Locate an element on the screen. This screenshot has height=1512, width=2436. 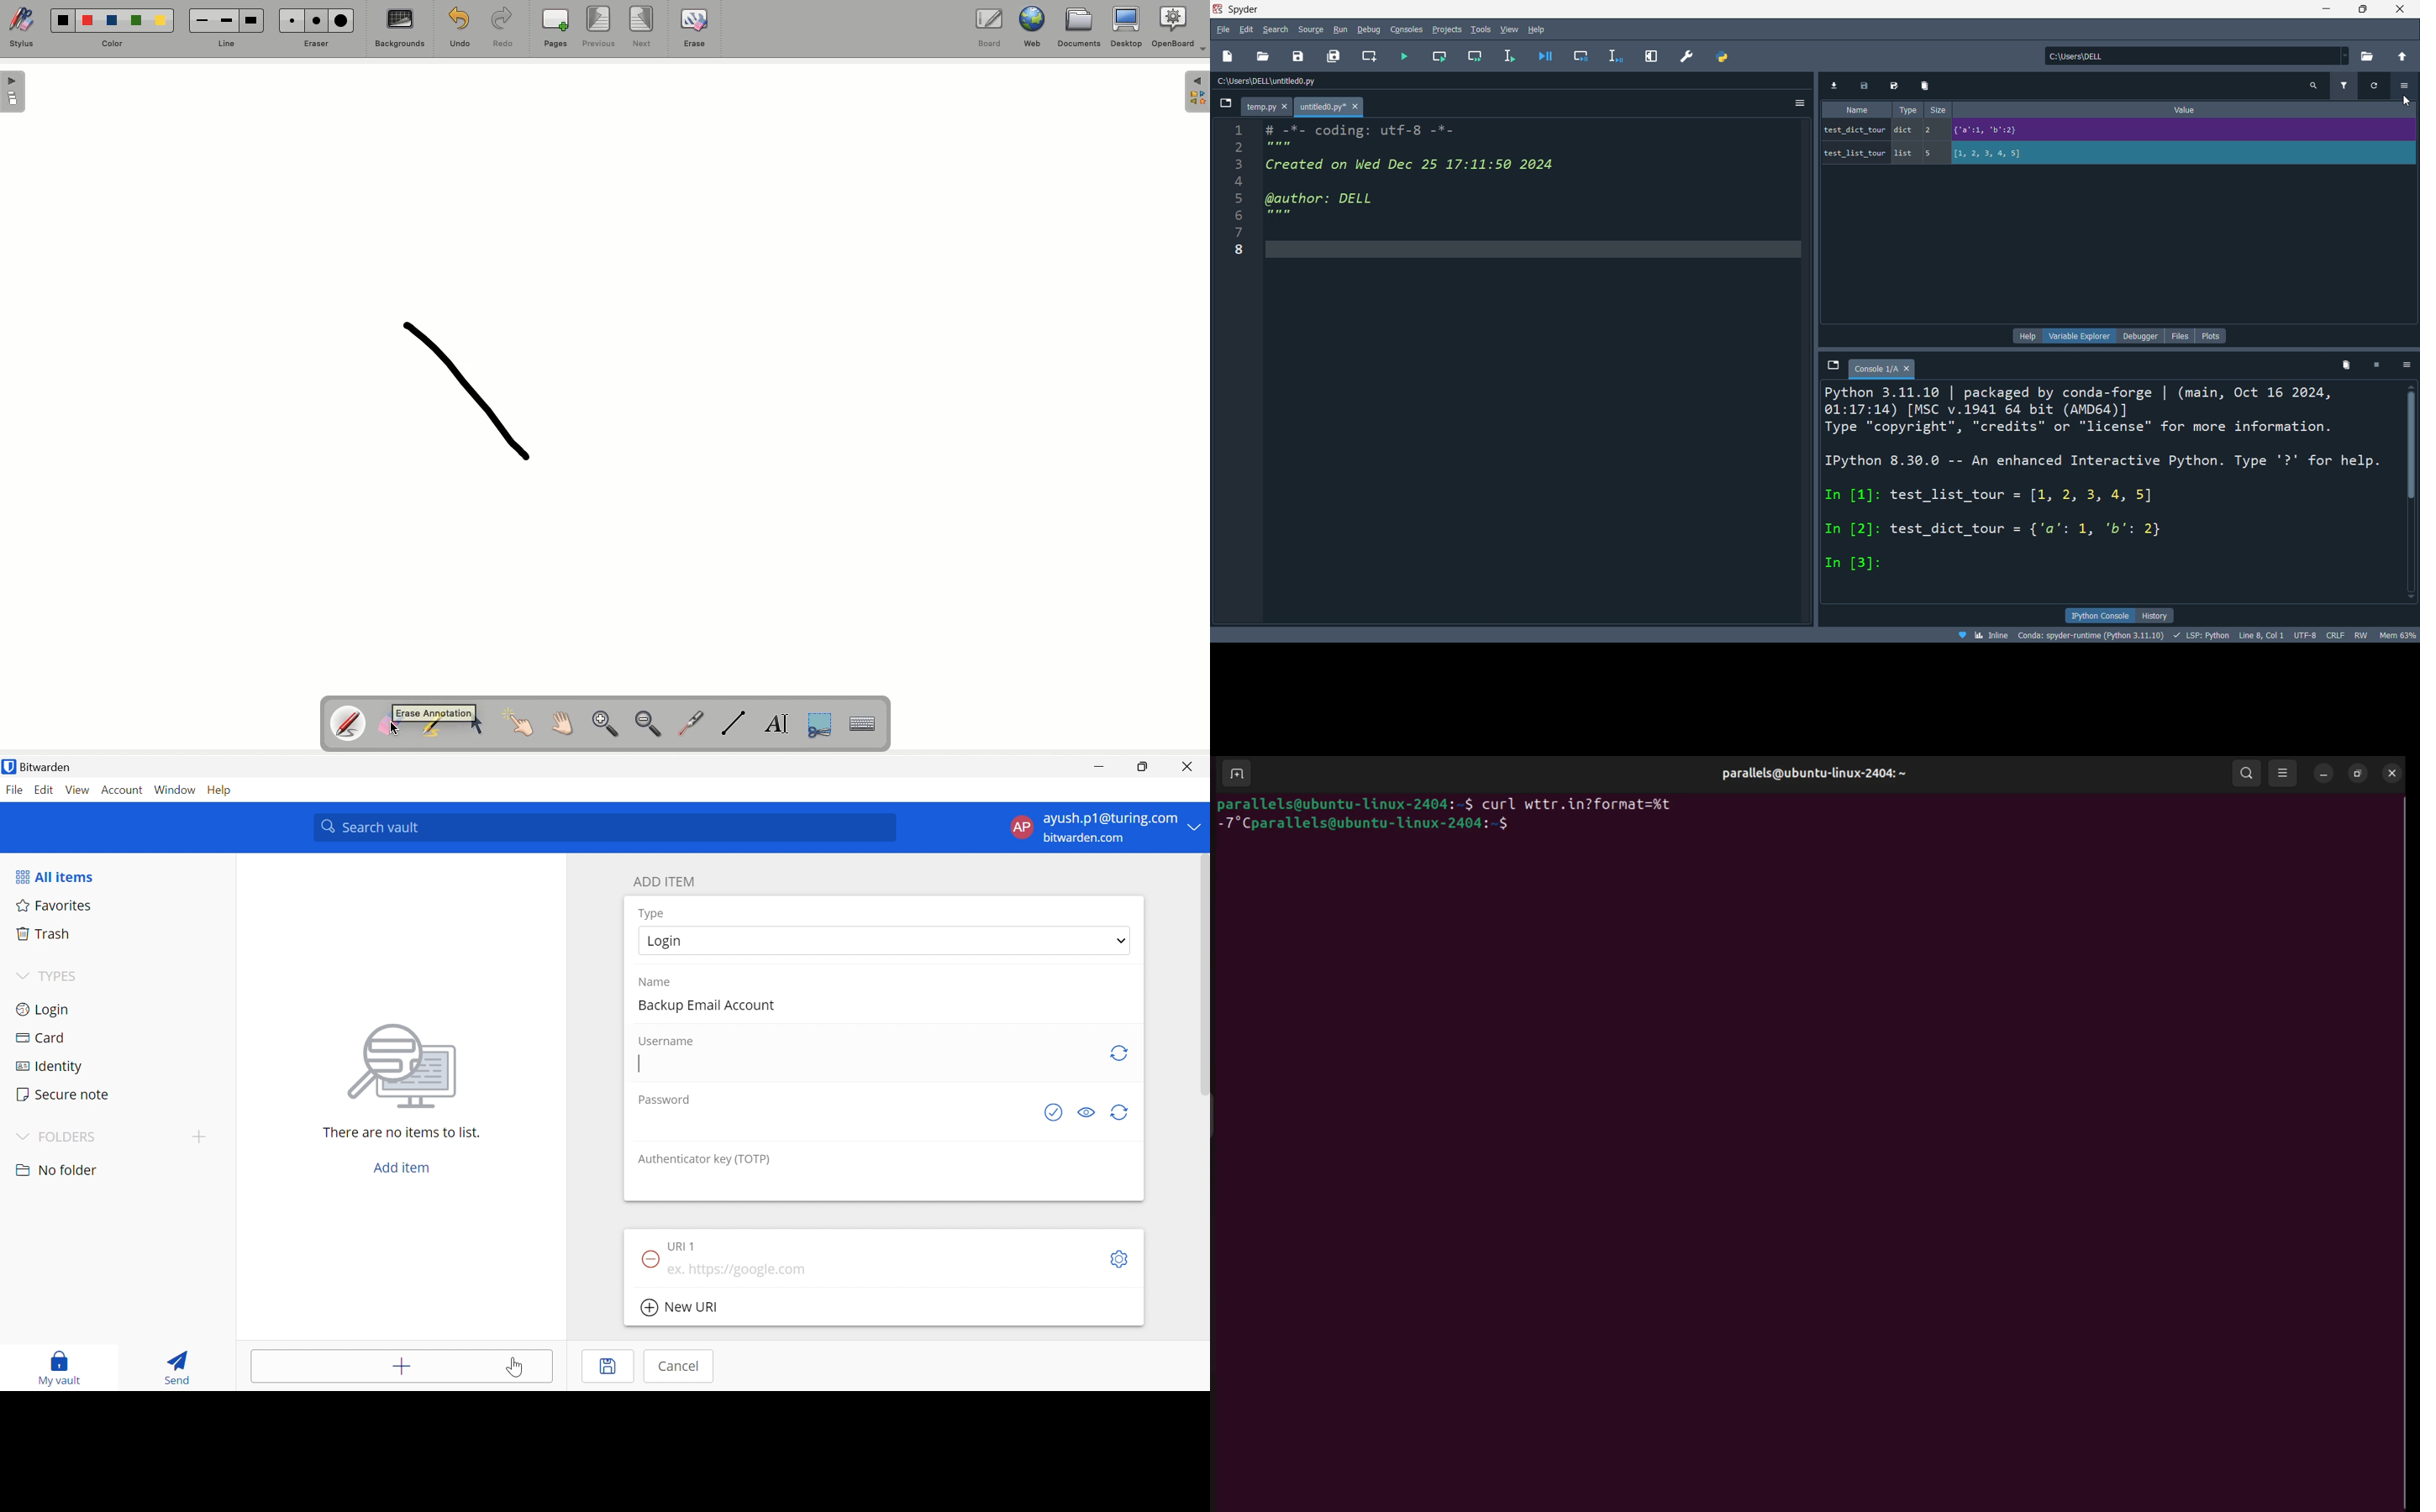
-7 degree celceius is located at coordinates (1232, 822).